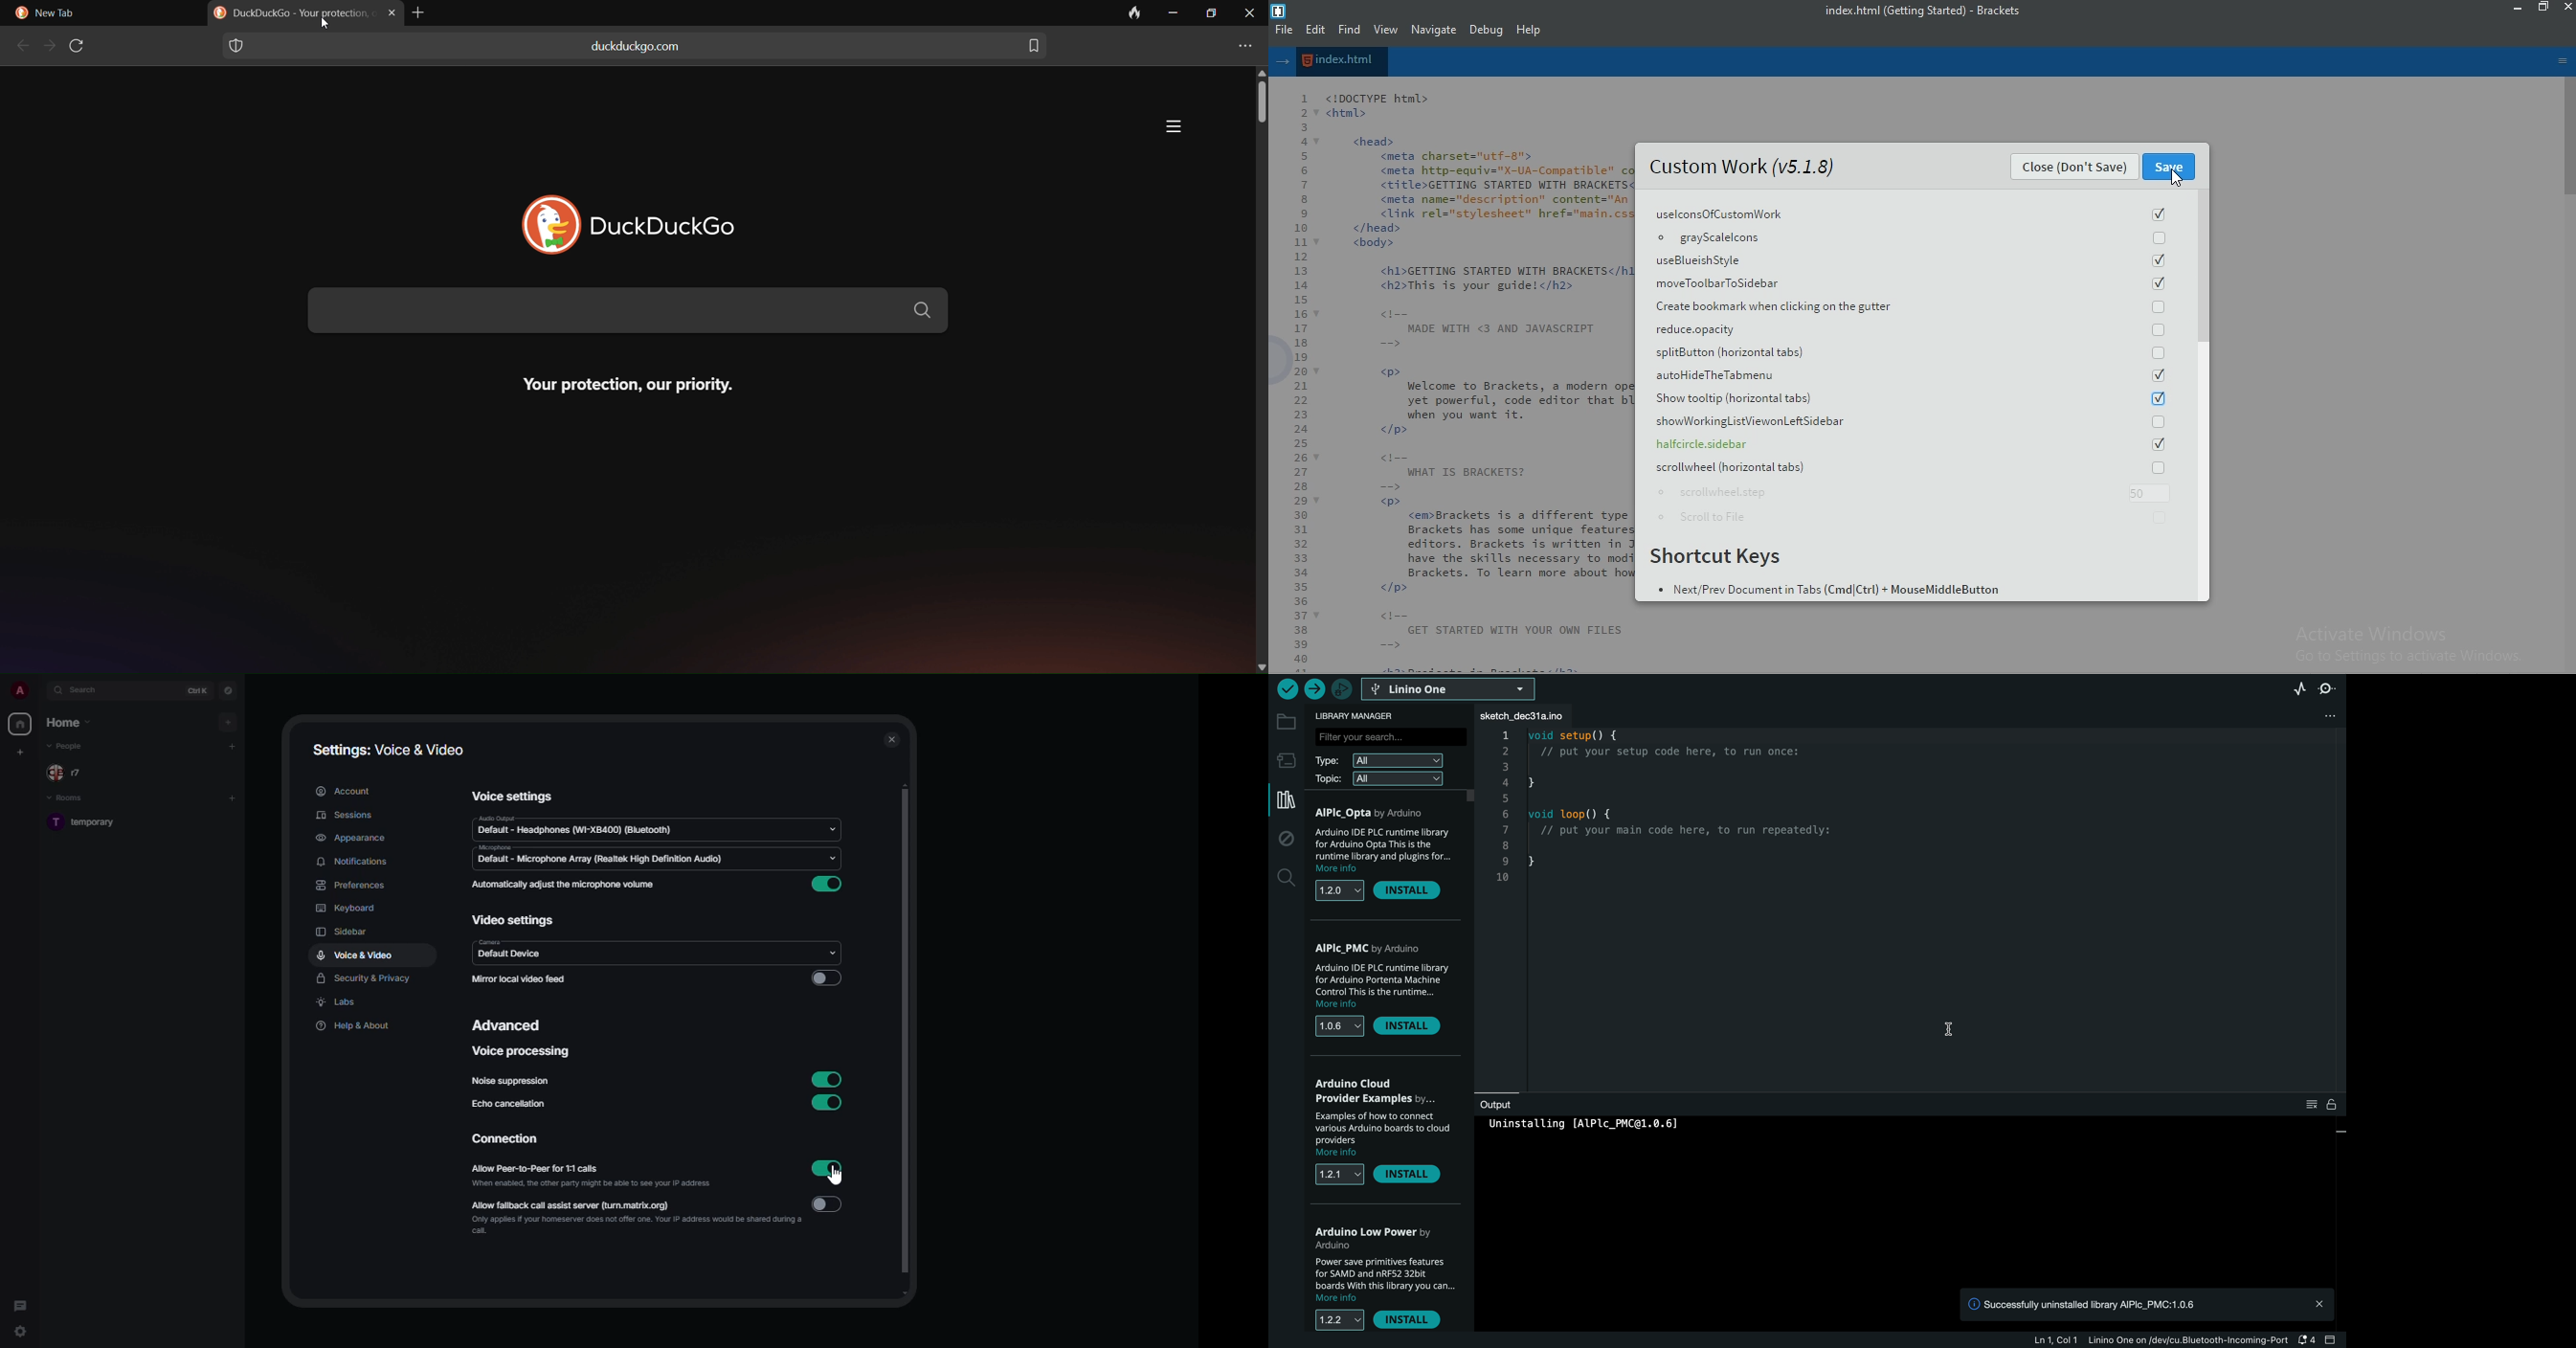  What do you see at coordinates (831, 885) in the screenshot?
I see `enabled` at bounding box center [831, 885].